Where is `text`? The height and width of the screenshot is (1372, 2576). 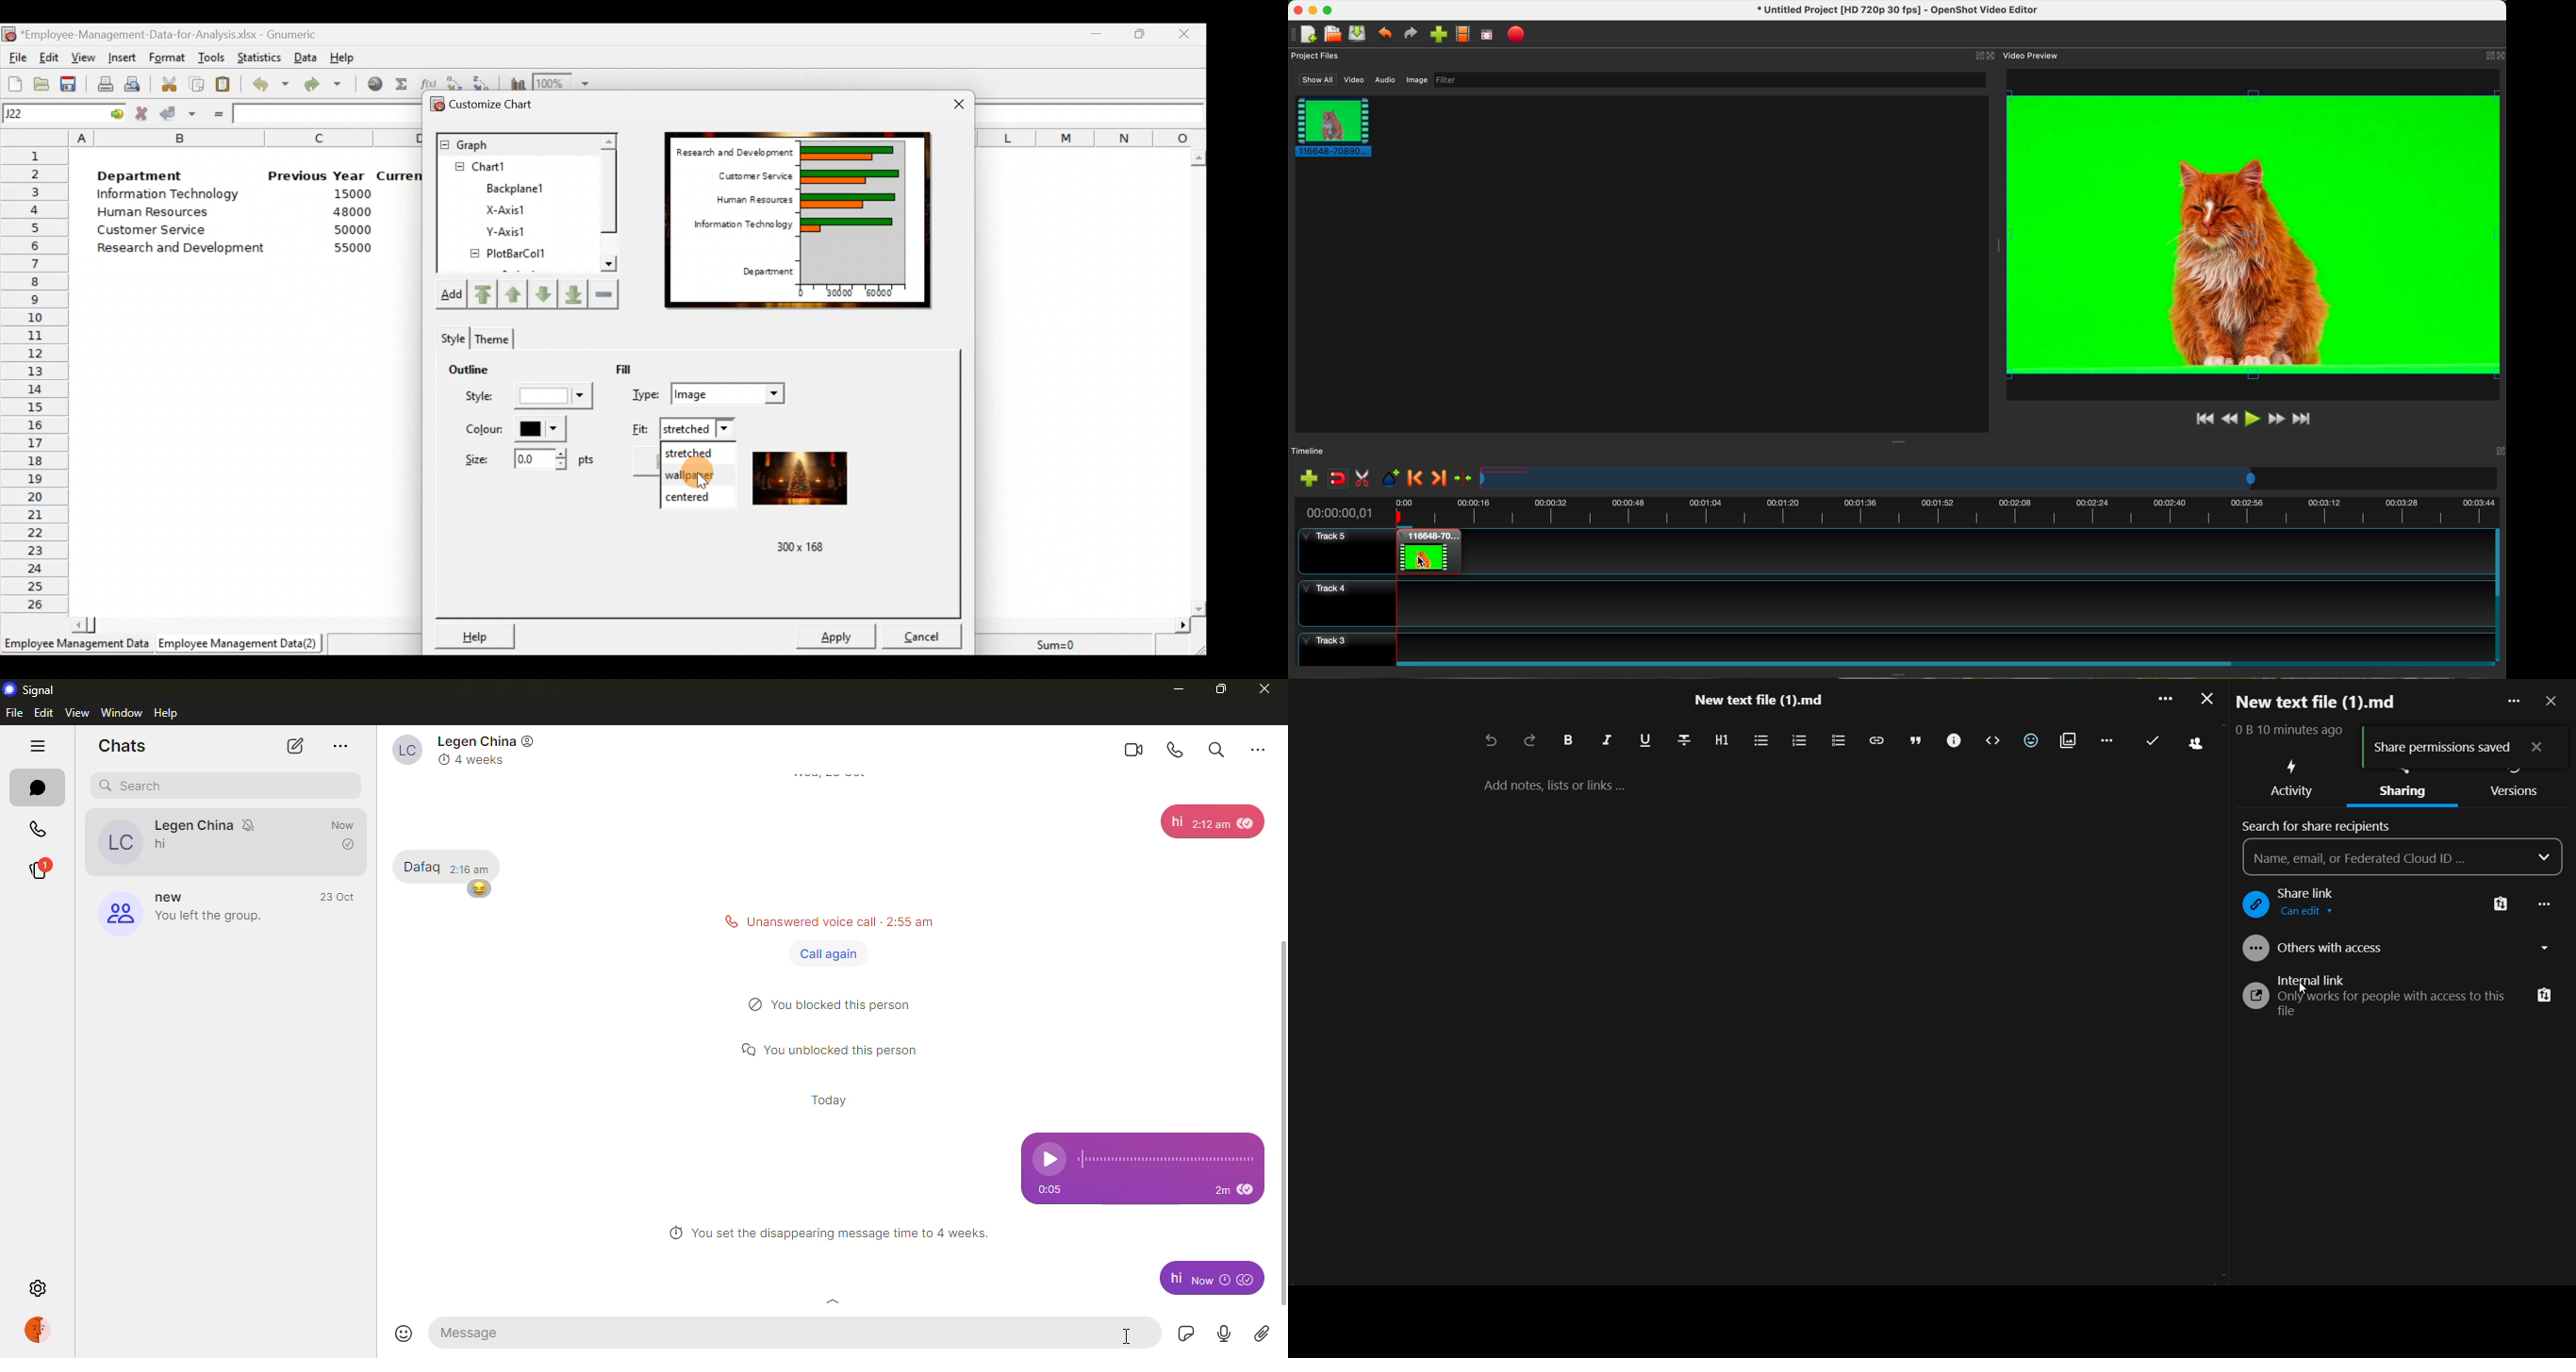
text is located at coordinates (2297, 732).